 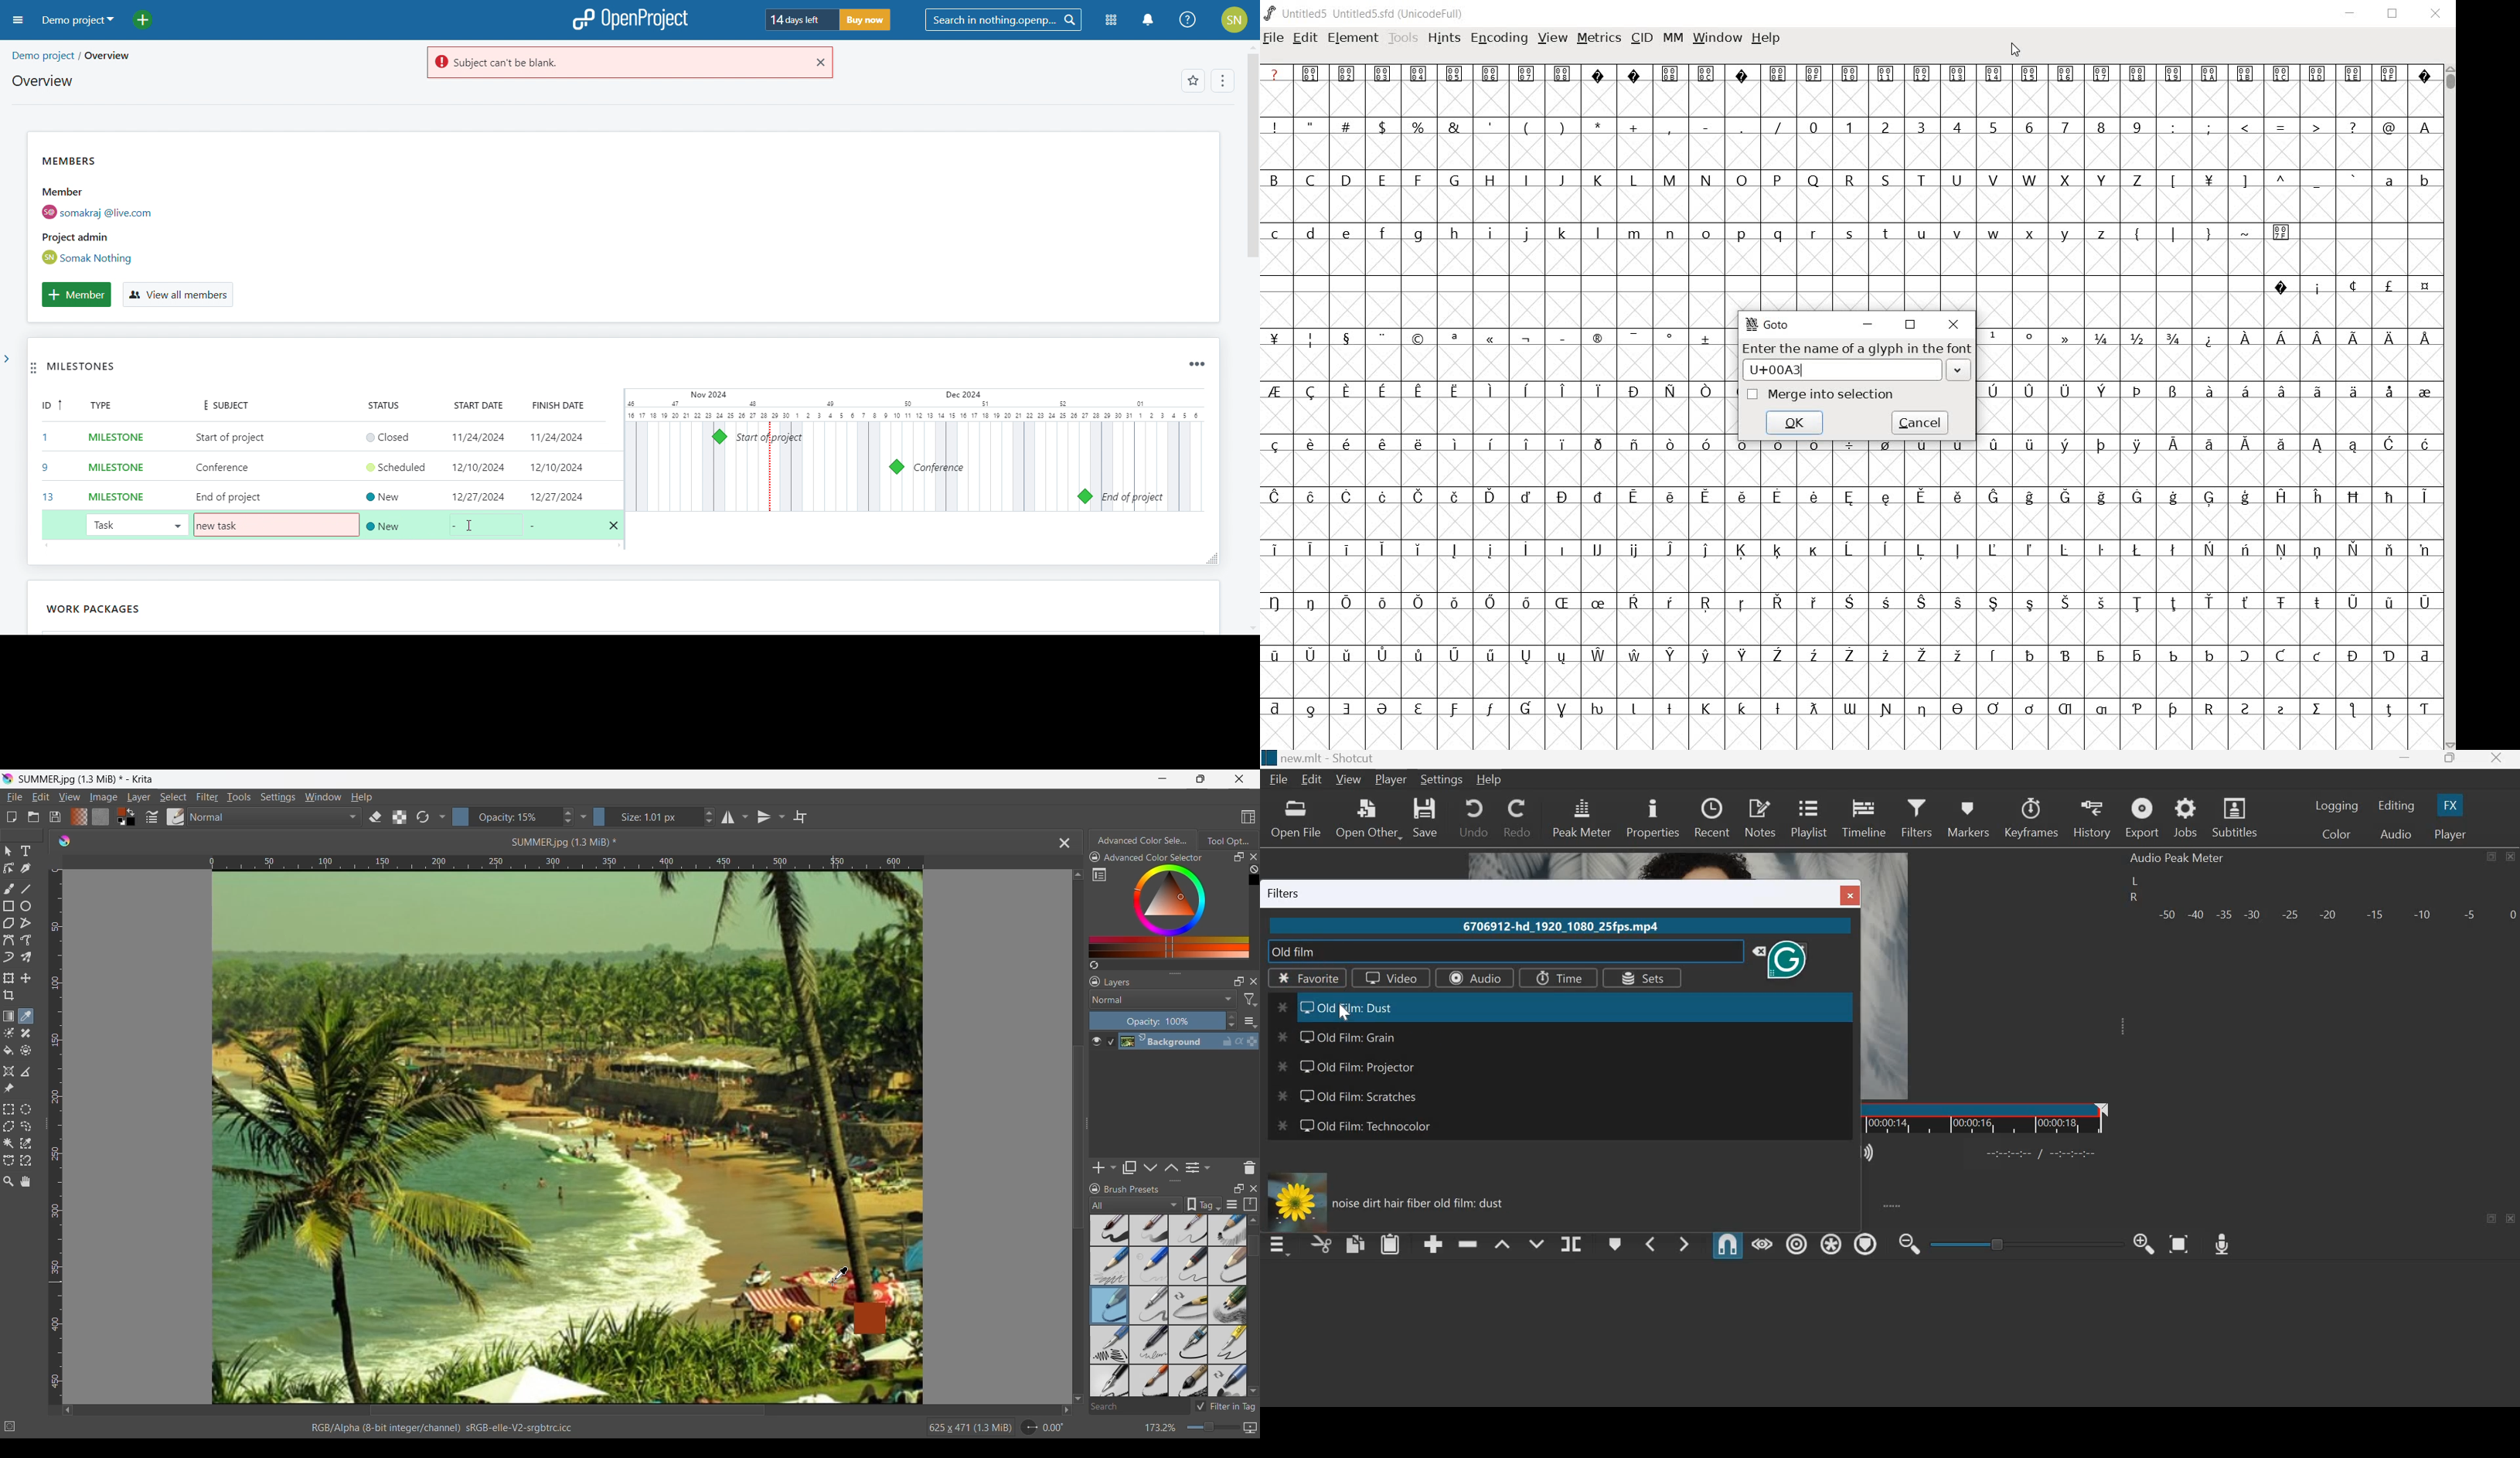 What do you see at coordinates (2173, 551) in the screenshot?
I see `Symbol` at bounding box center [2173, 551].